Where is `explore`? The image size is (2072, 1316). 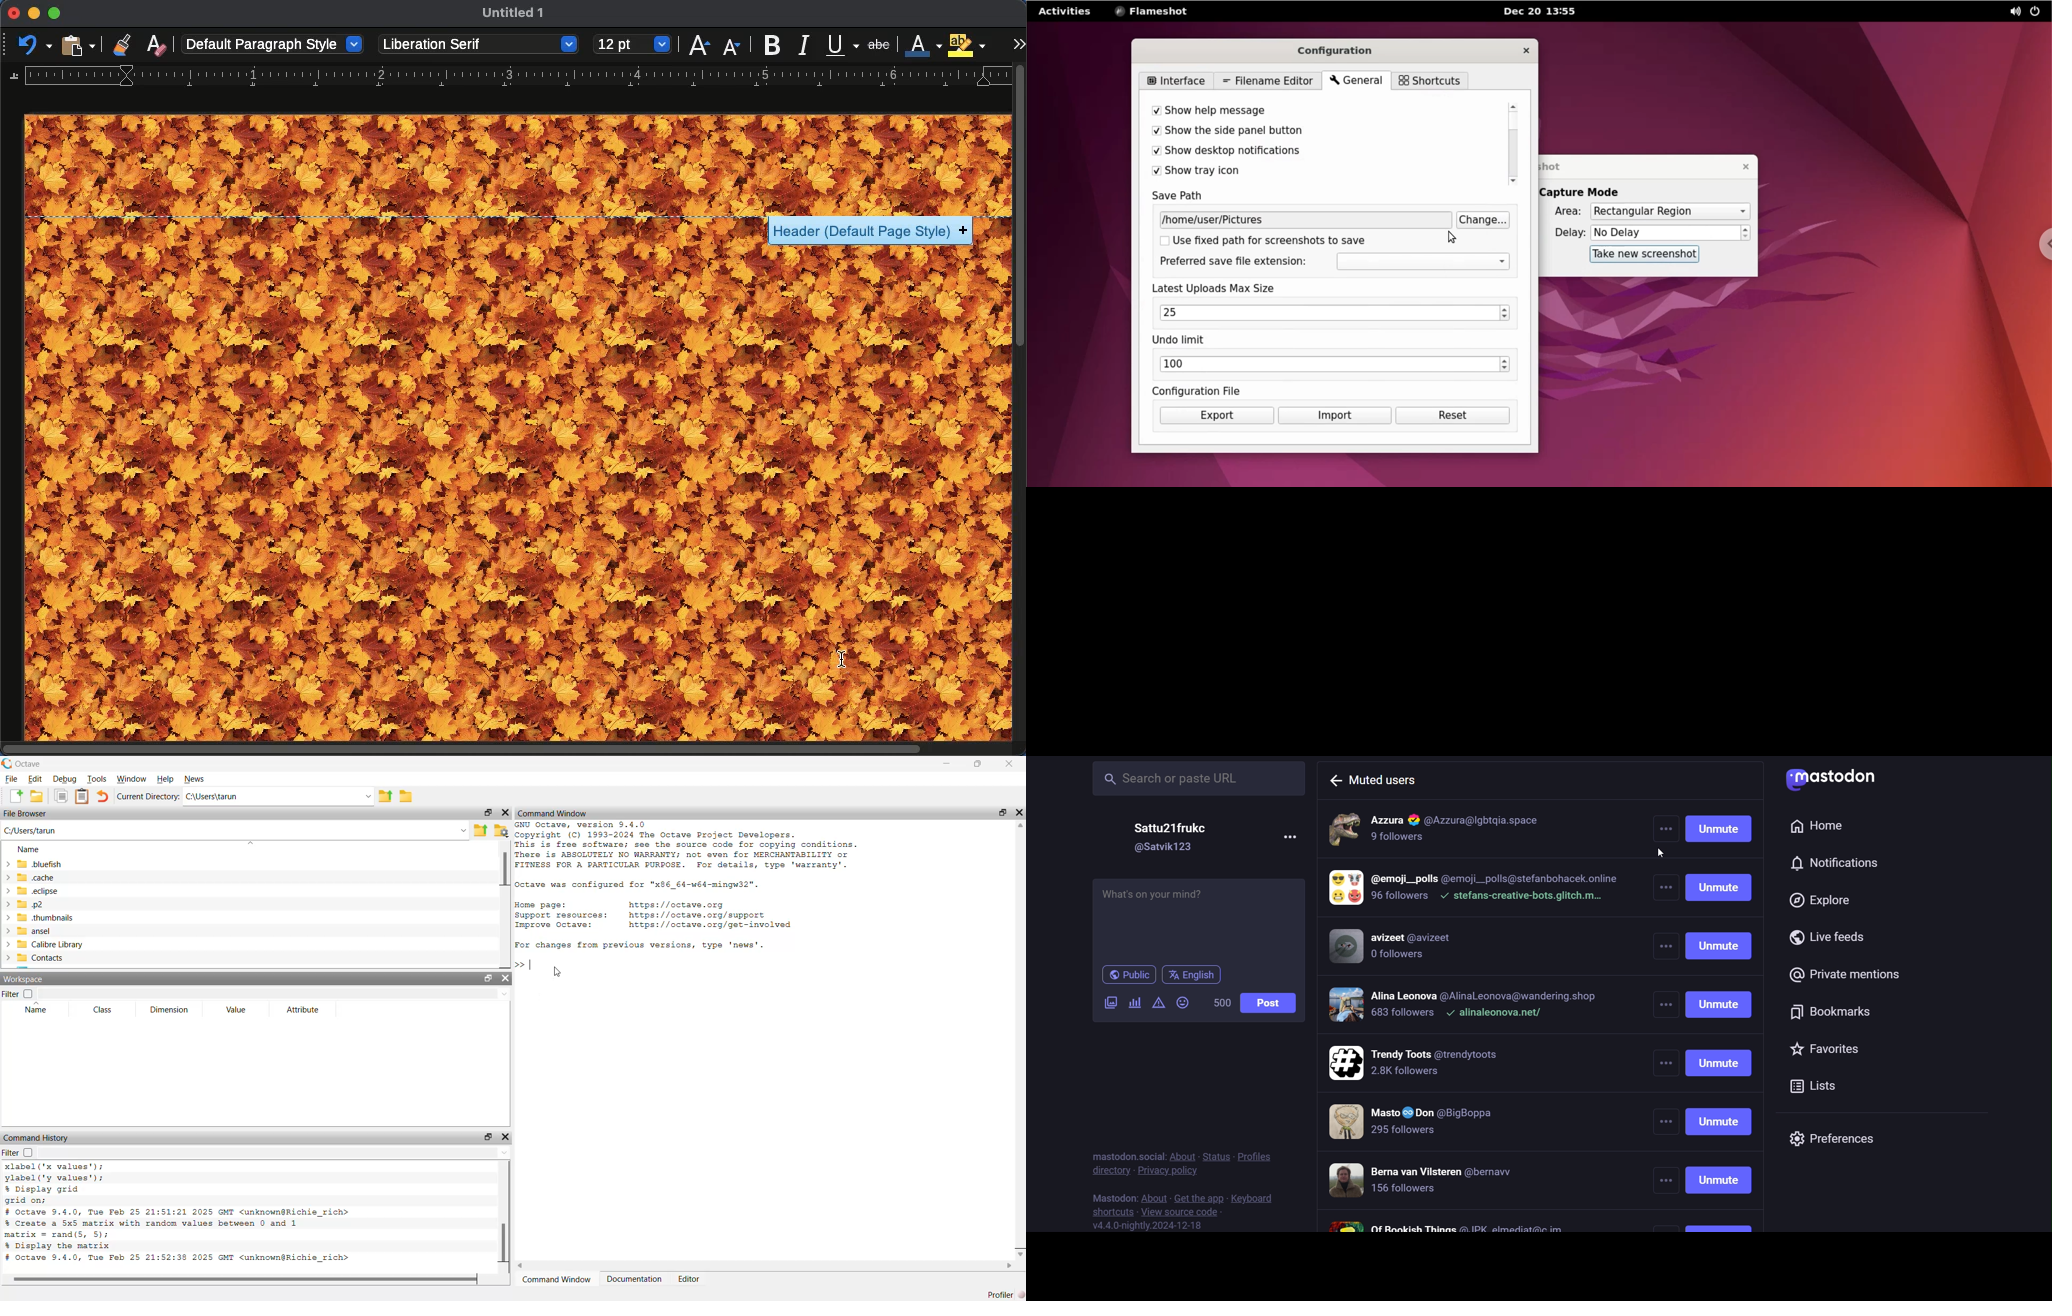
explore is located at coordinates (1822, 900).